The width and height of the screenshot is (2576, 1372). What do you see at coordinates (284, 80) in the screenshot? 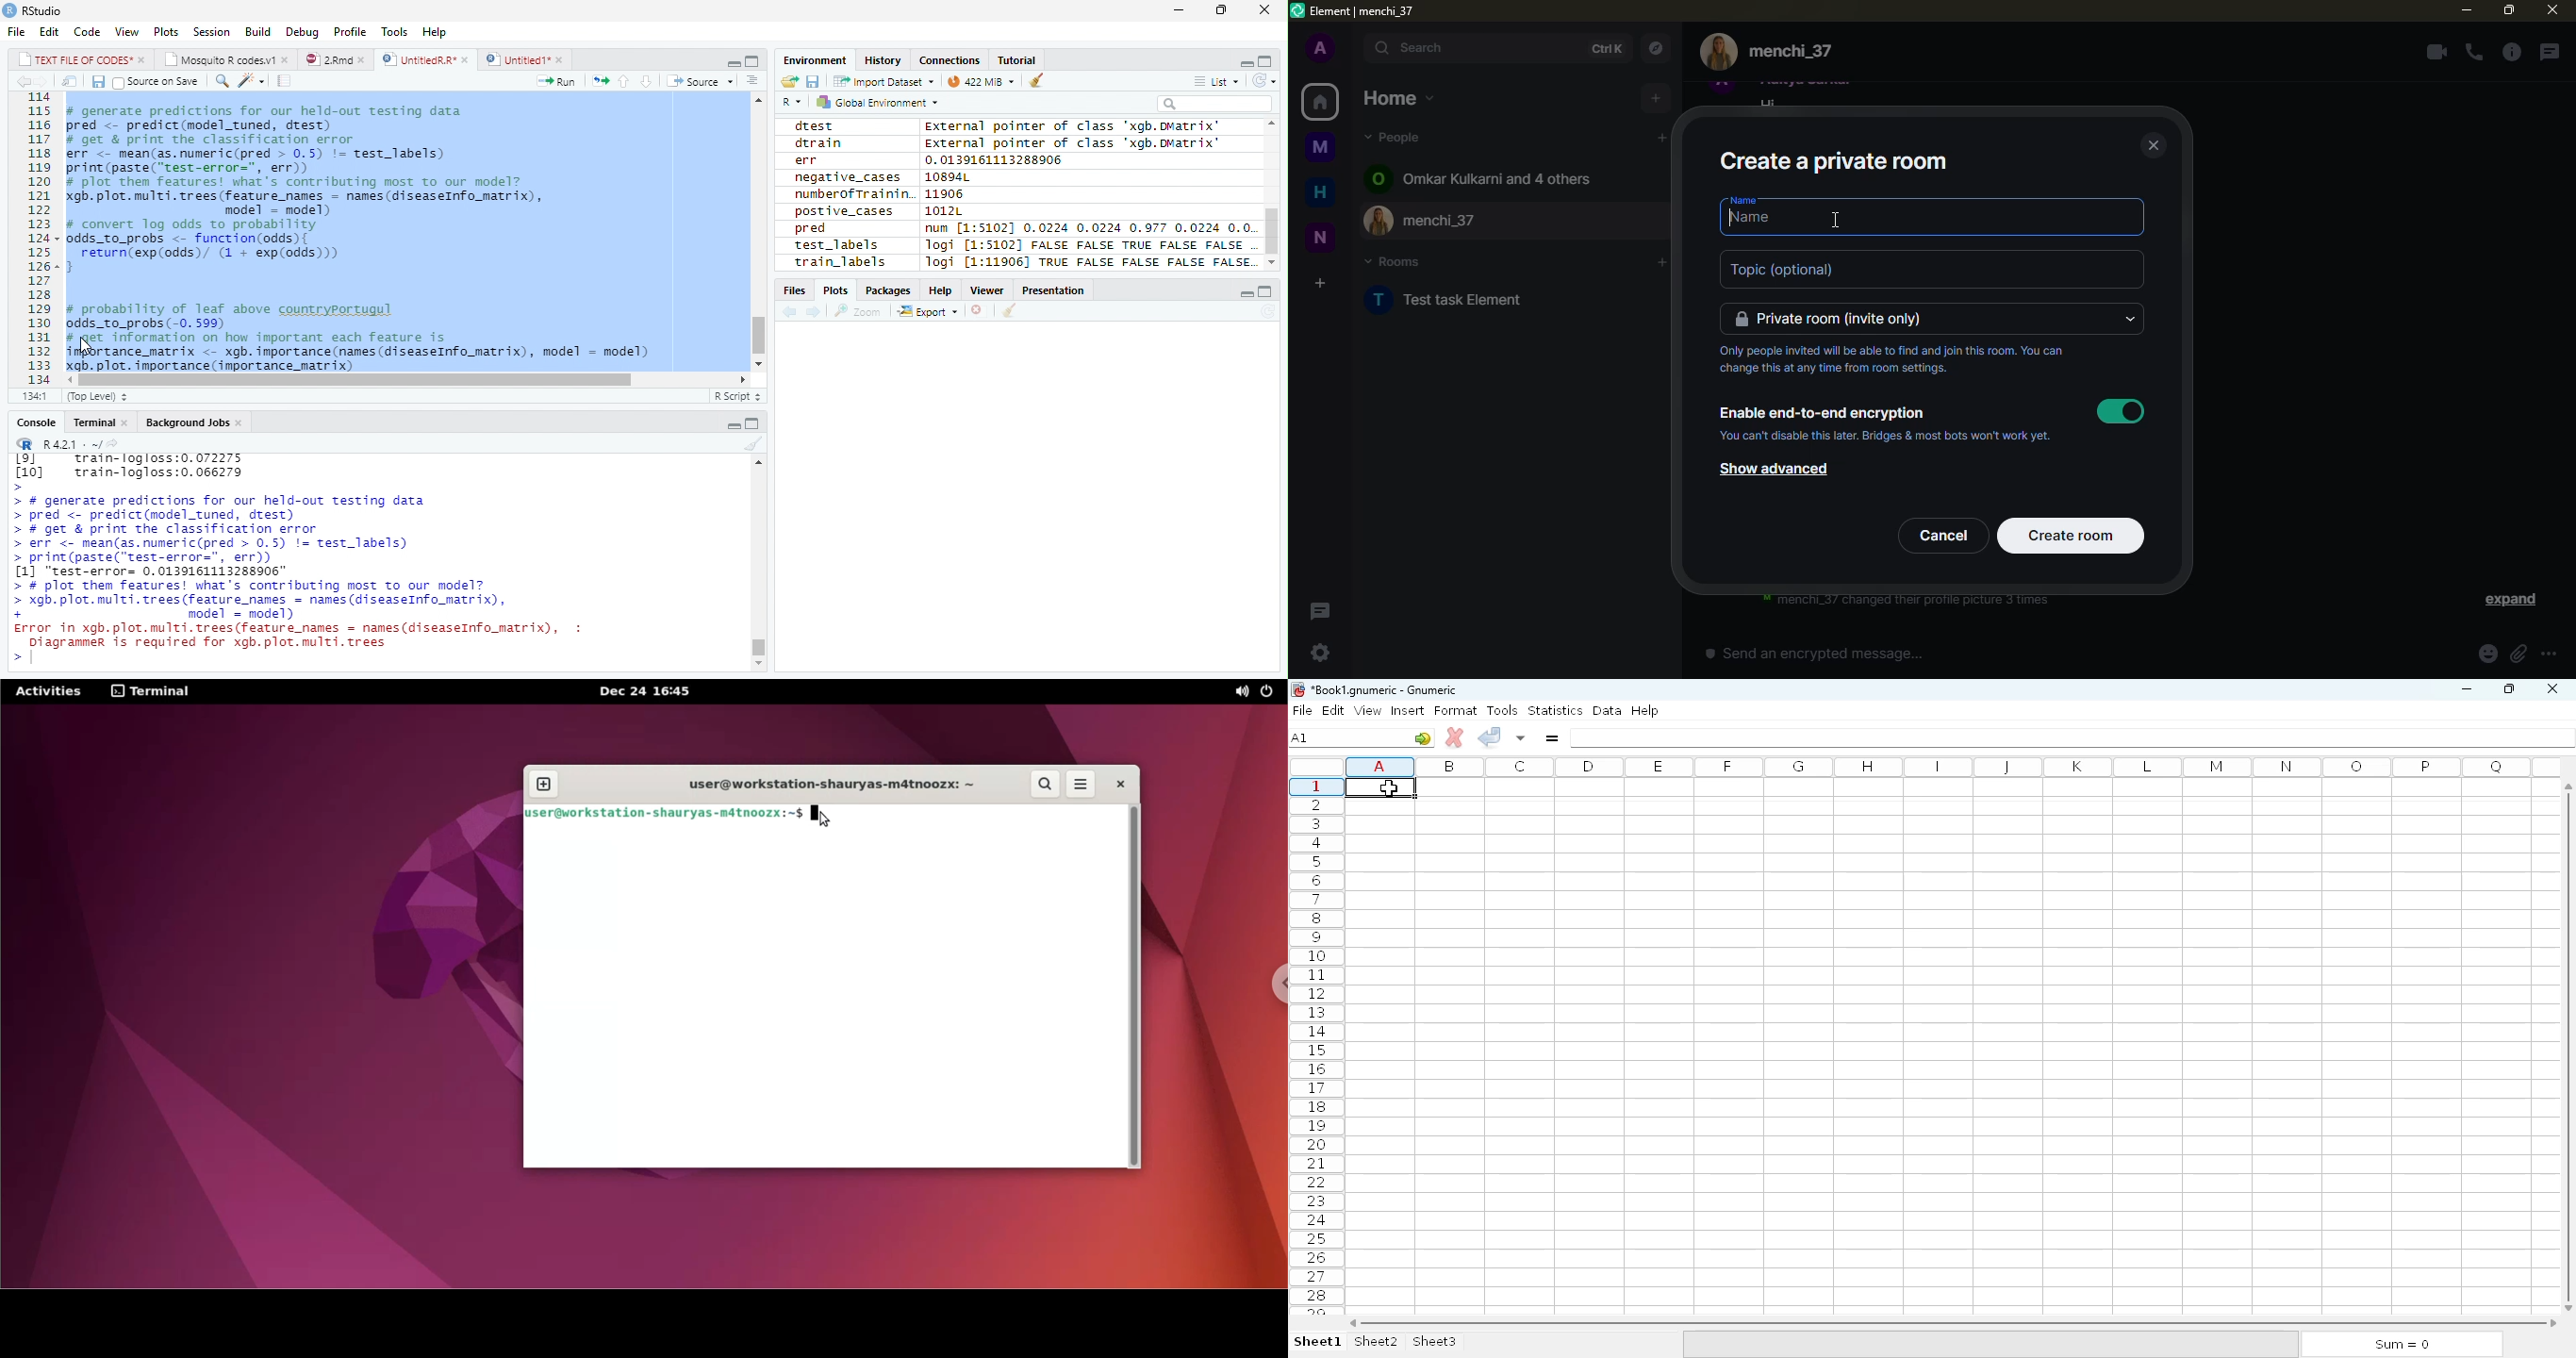
I see `Compile Report` at bounding box center [284, 80].